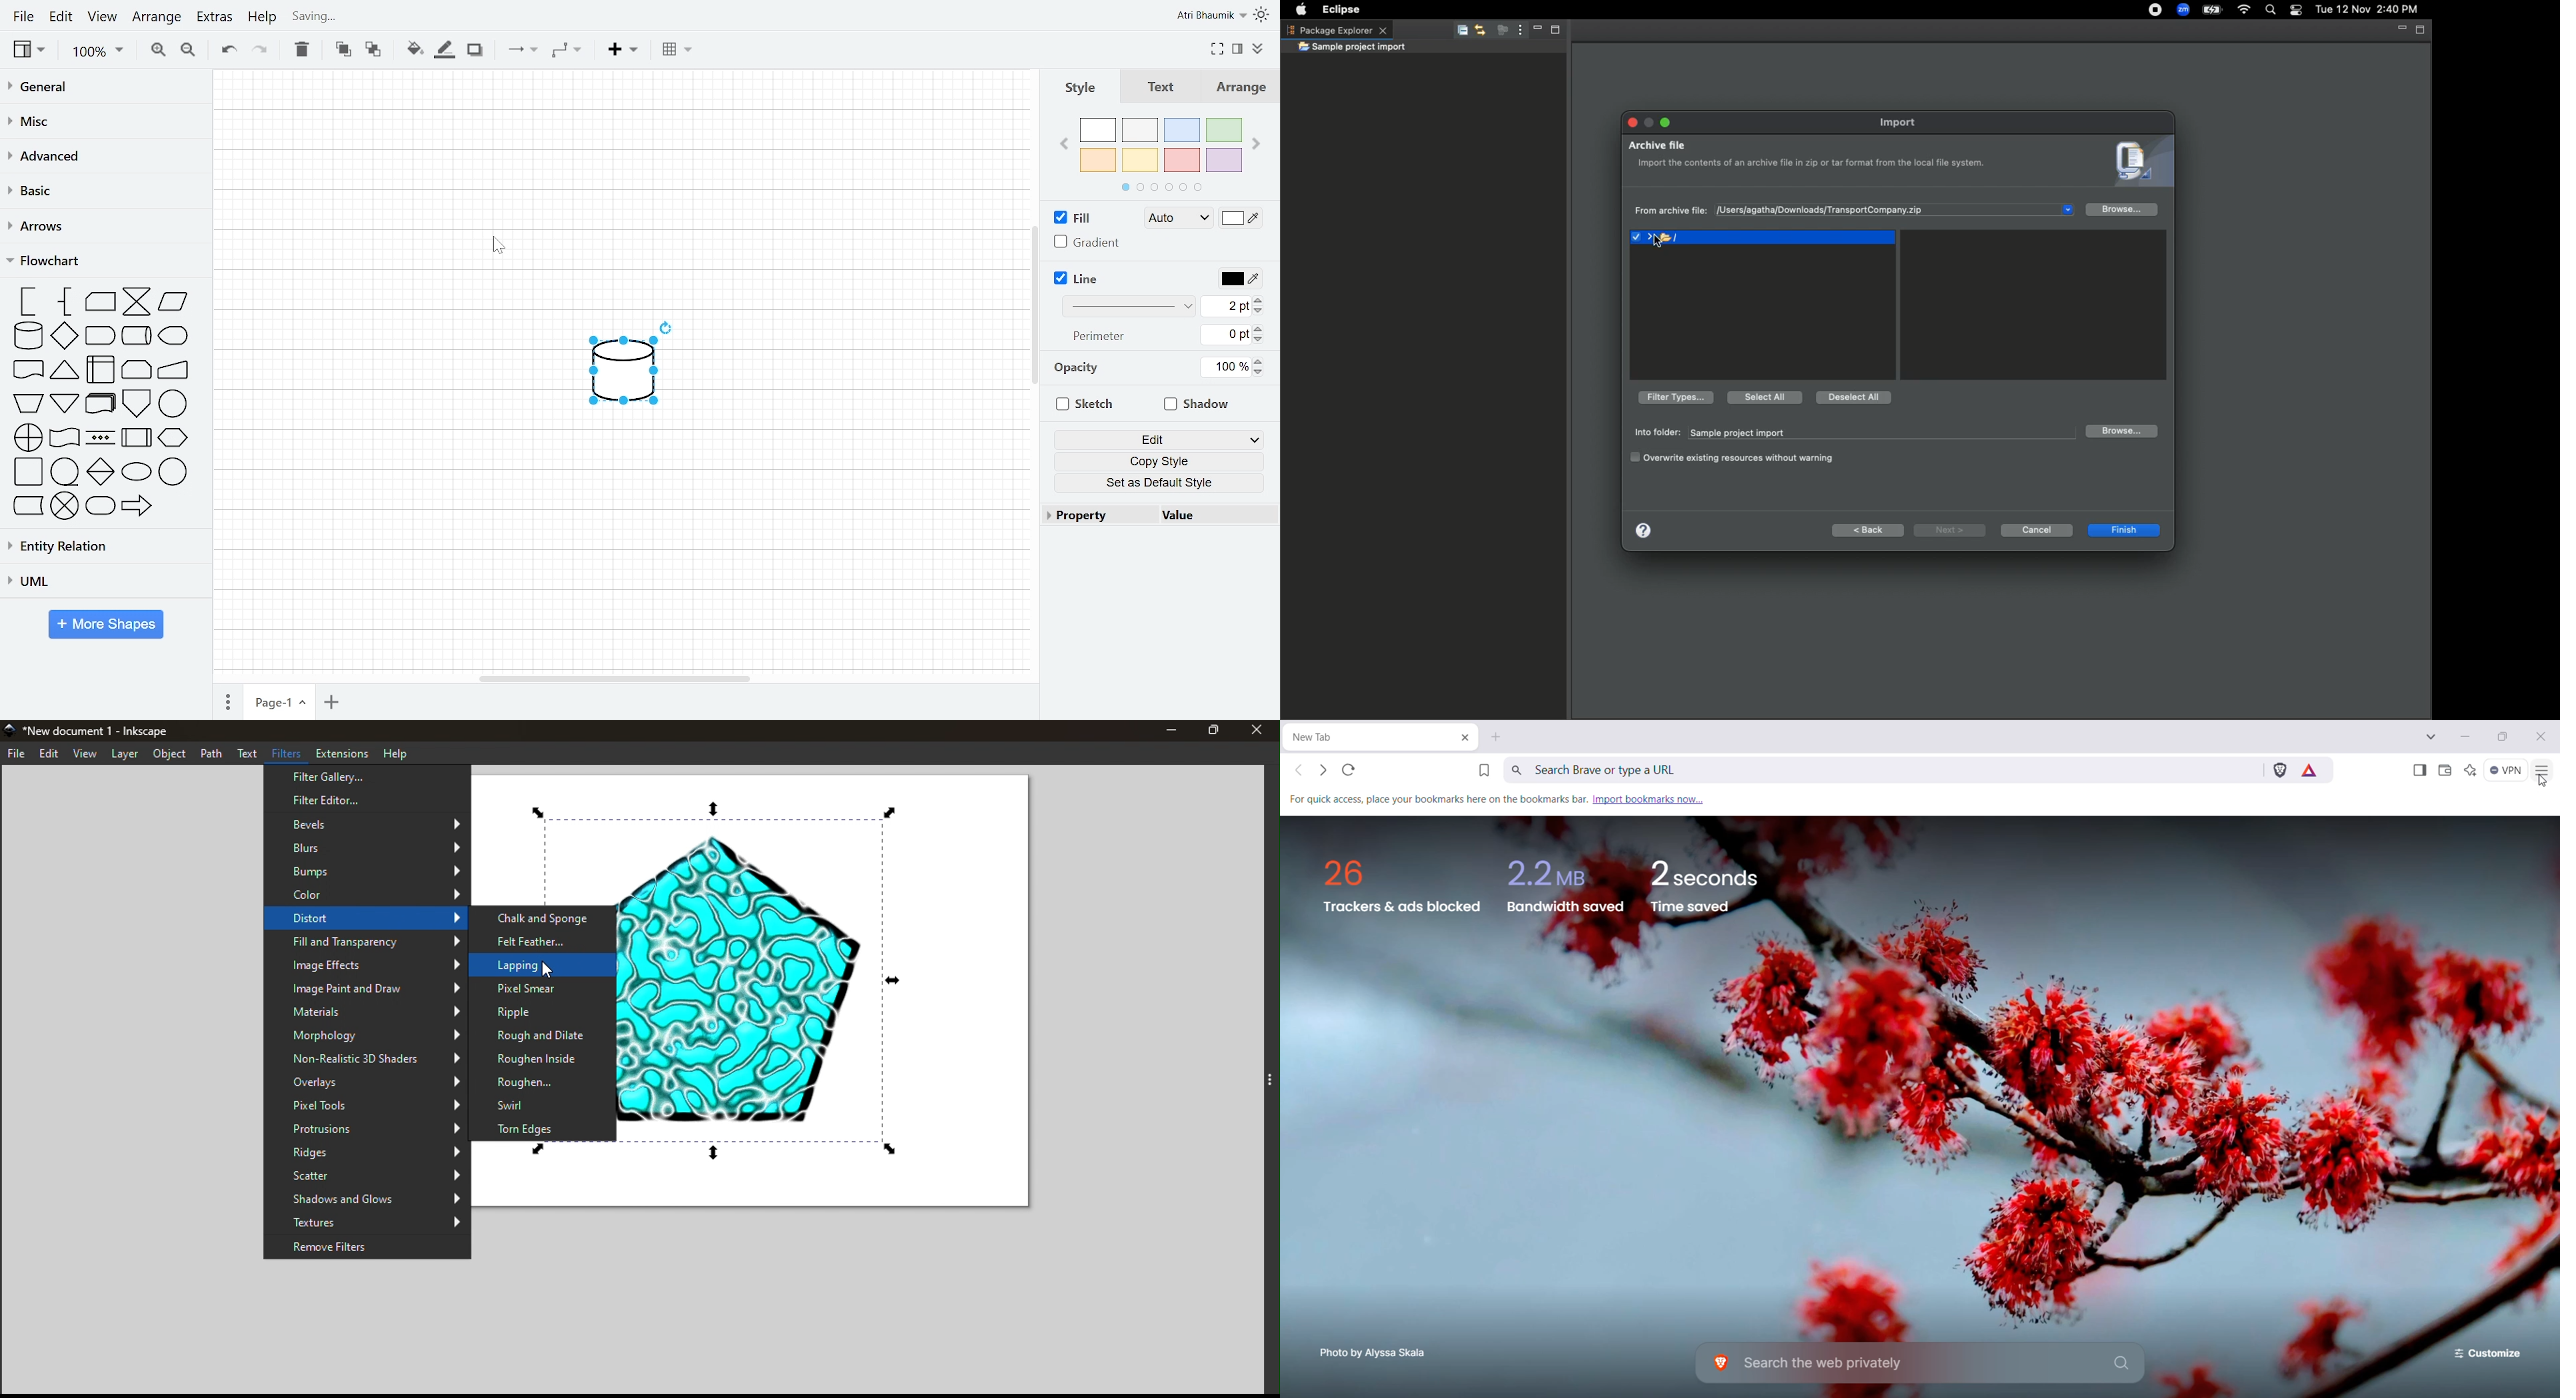  I want to click on Layer, so click(125, 755).